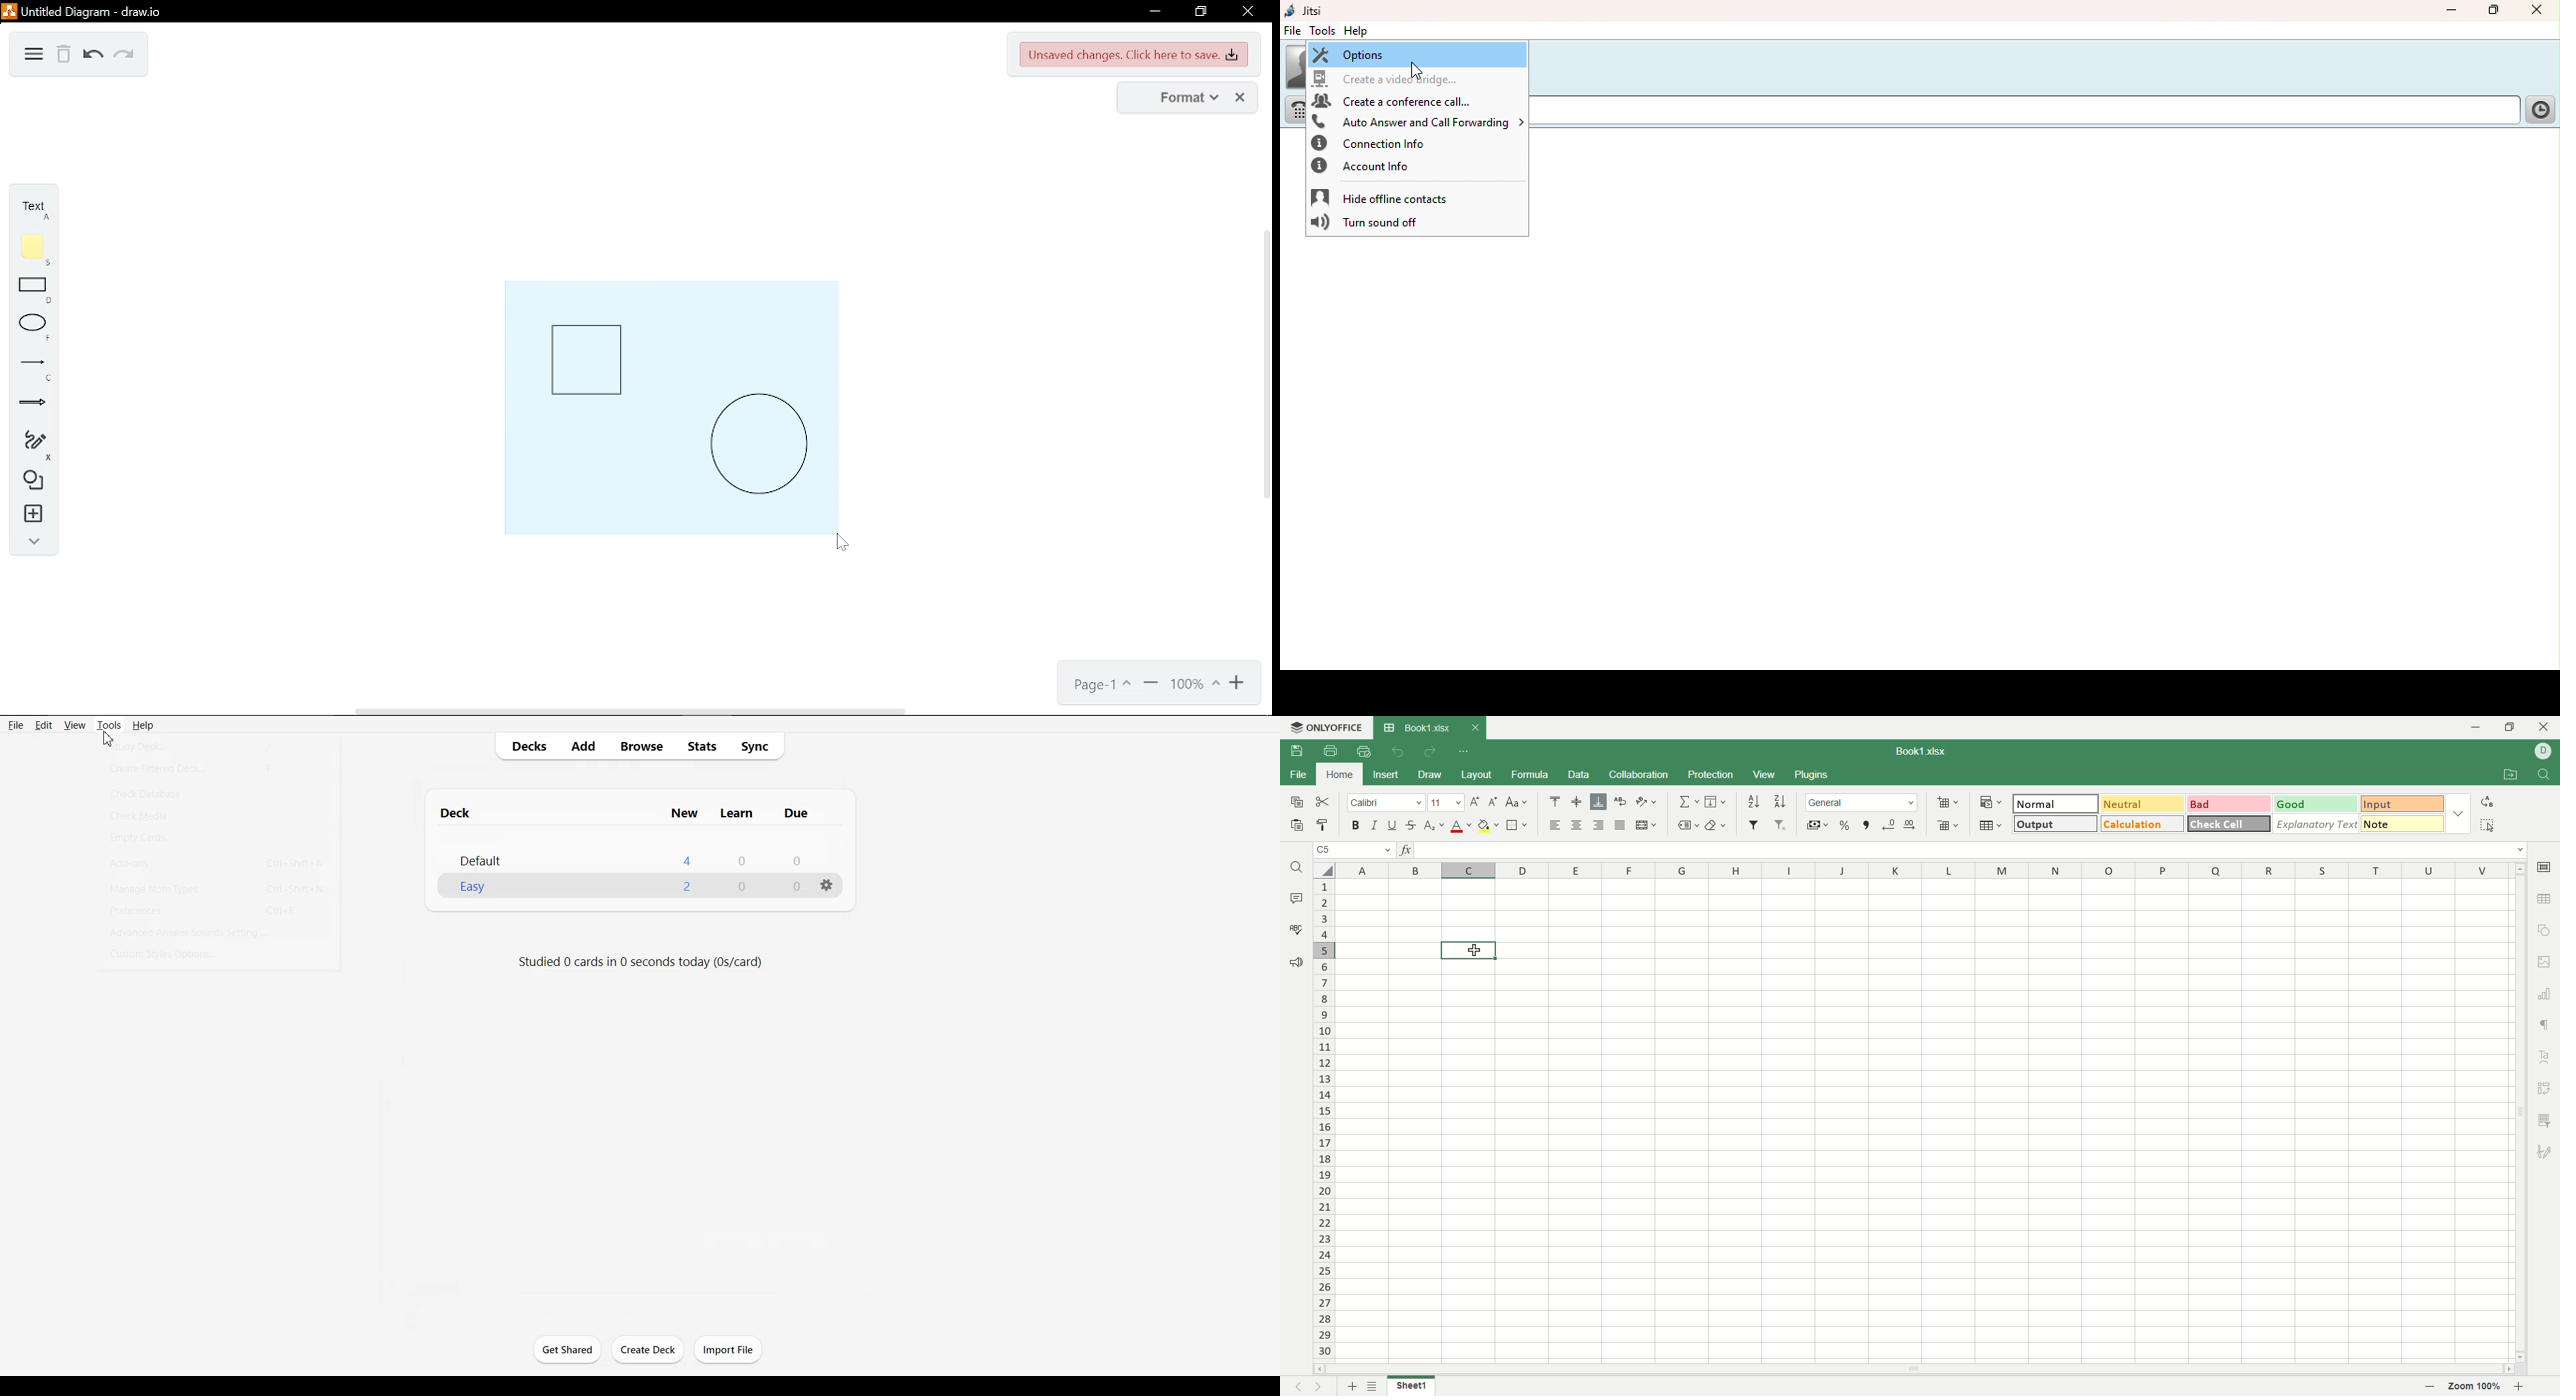 This screenshot has width=2576, height=1400. I want to click on rows, so click(1321, 1121).